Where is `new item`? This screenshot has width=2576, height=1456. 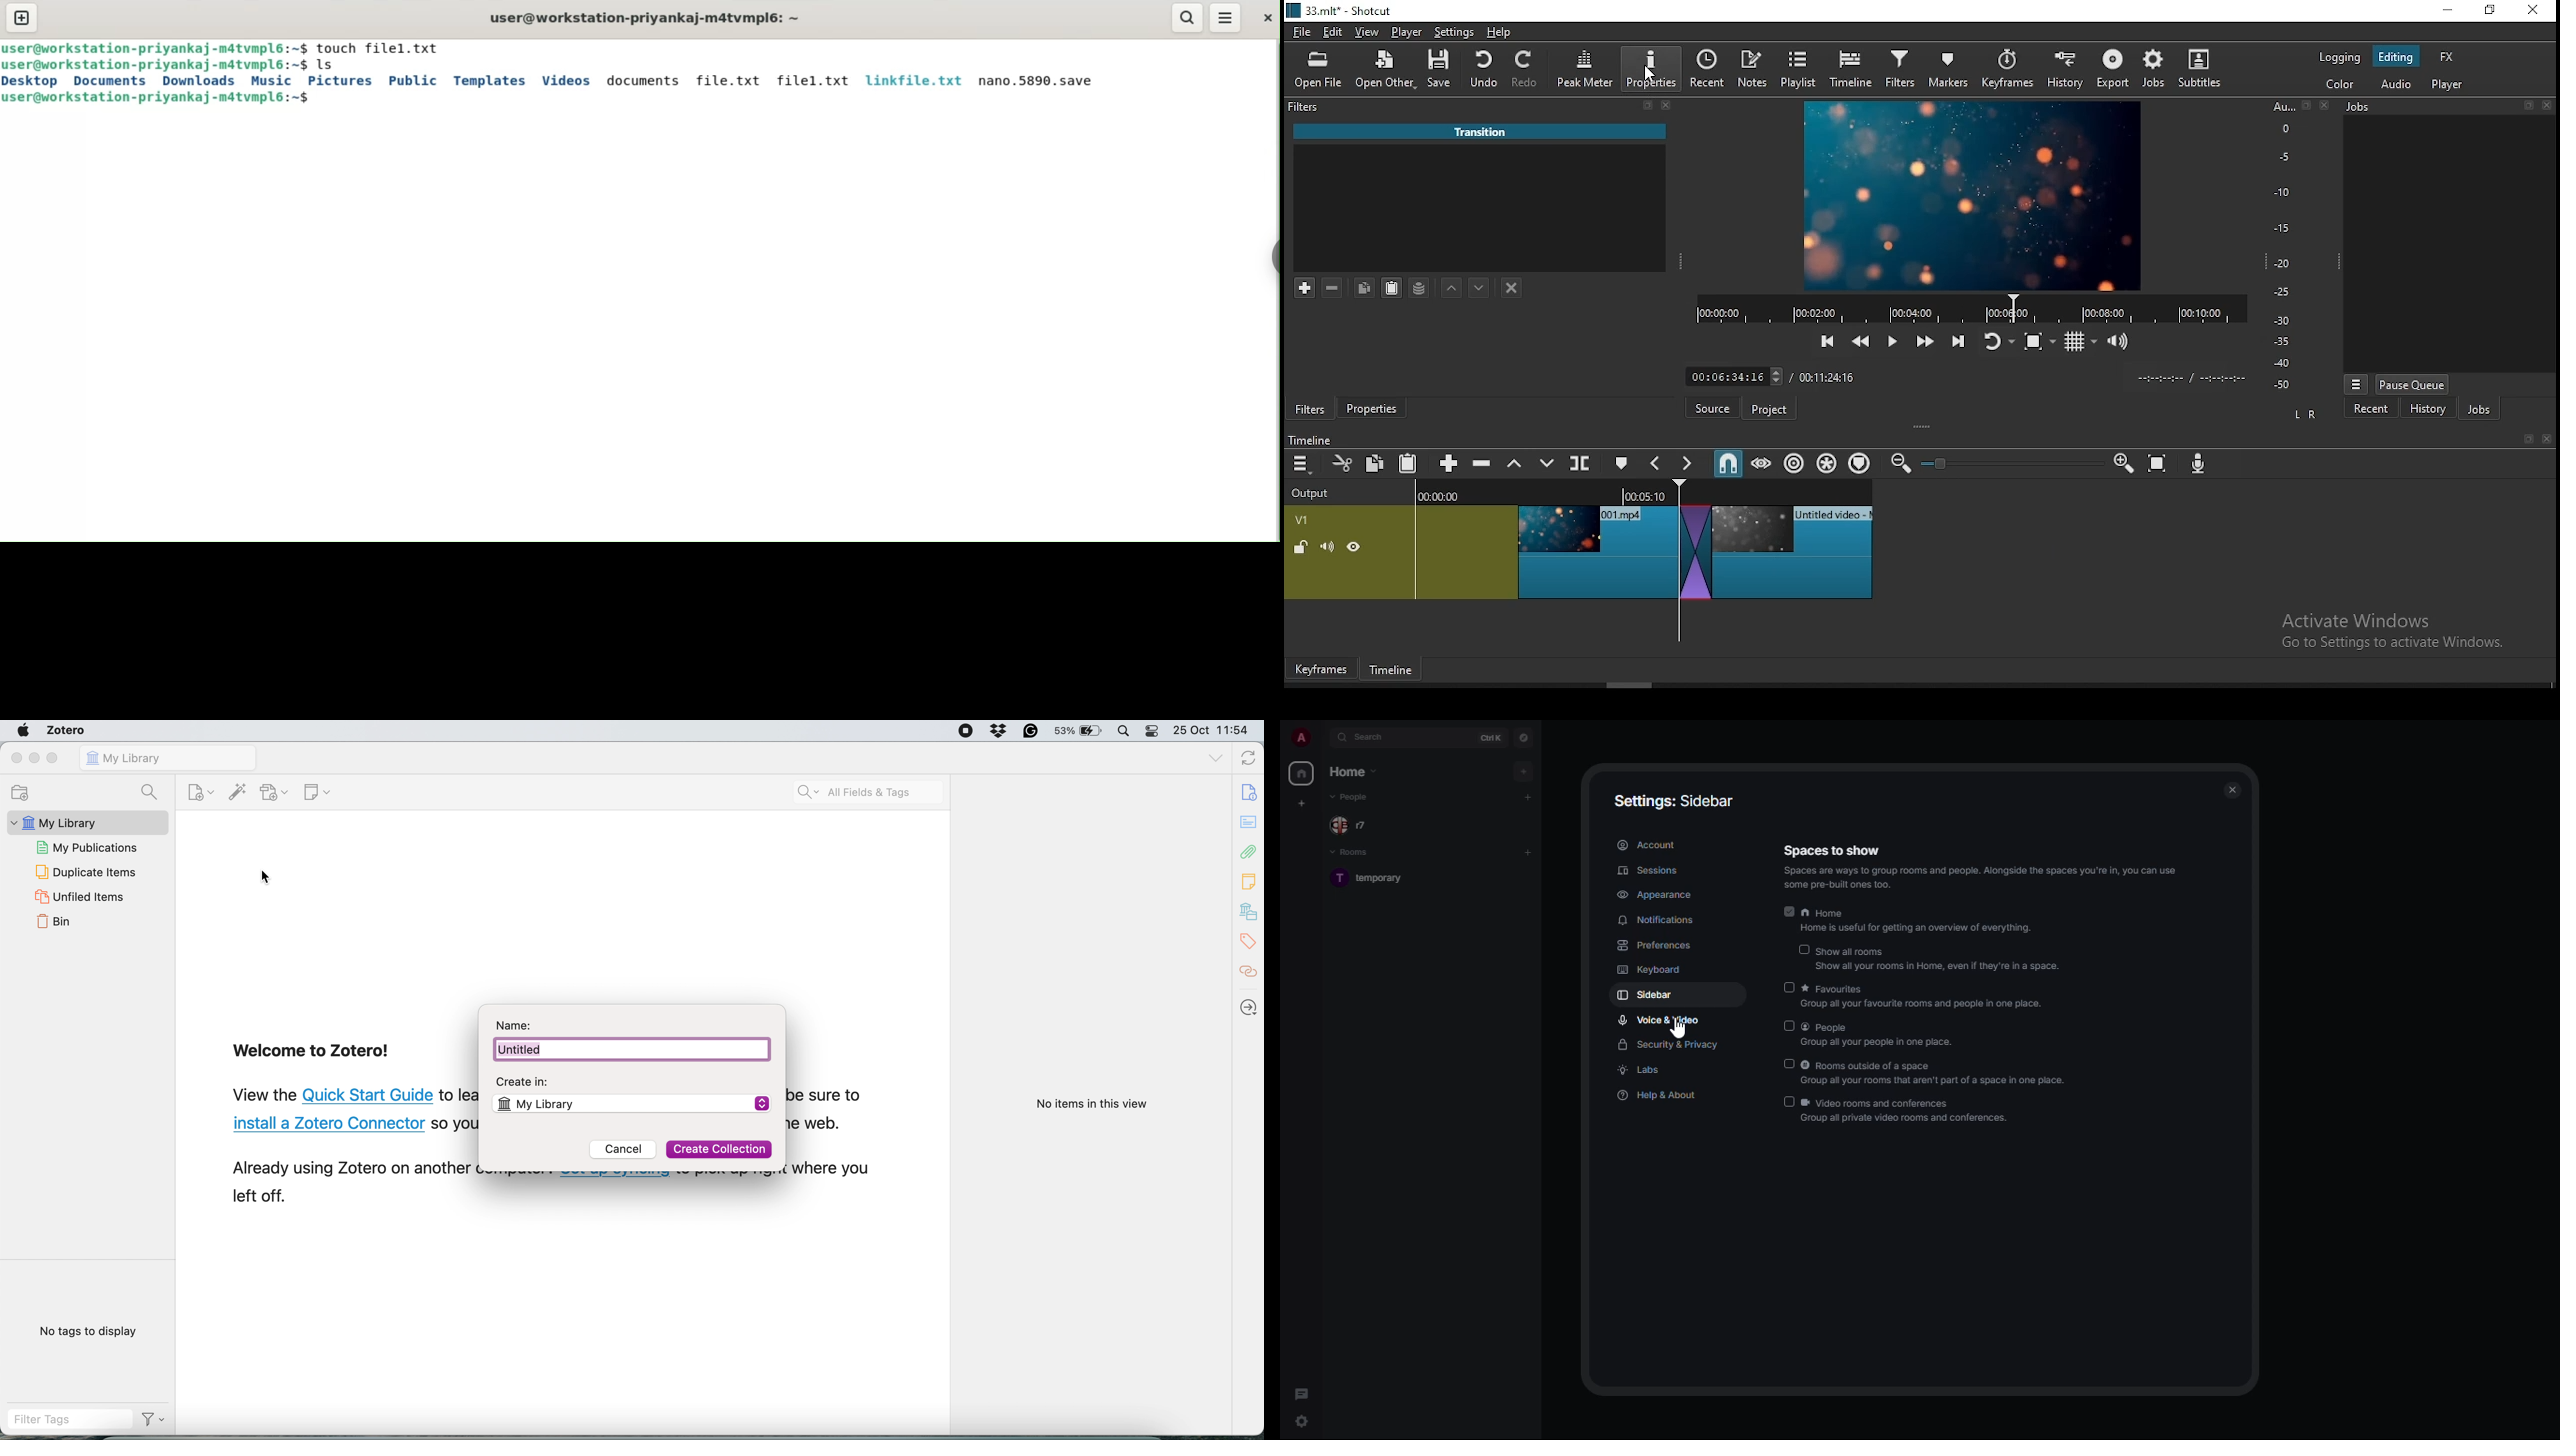 new item is located at coordinates (198, 791).